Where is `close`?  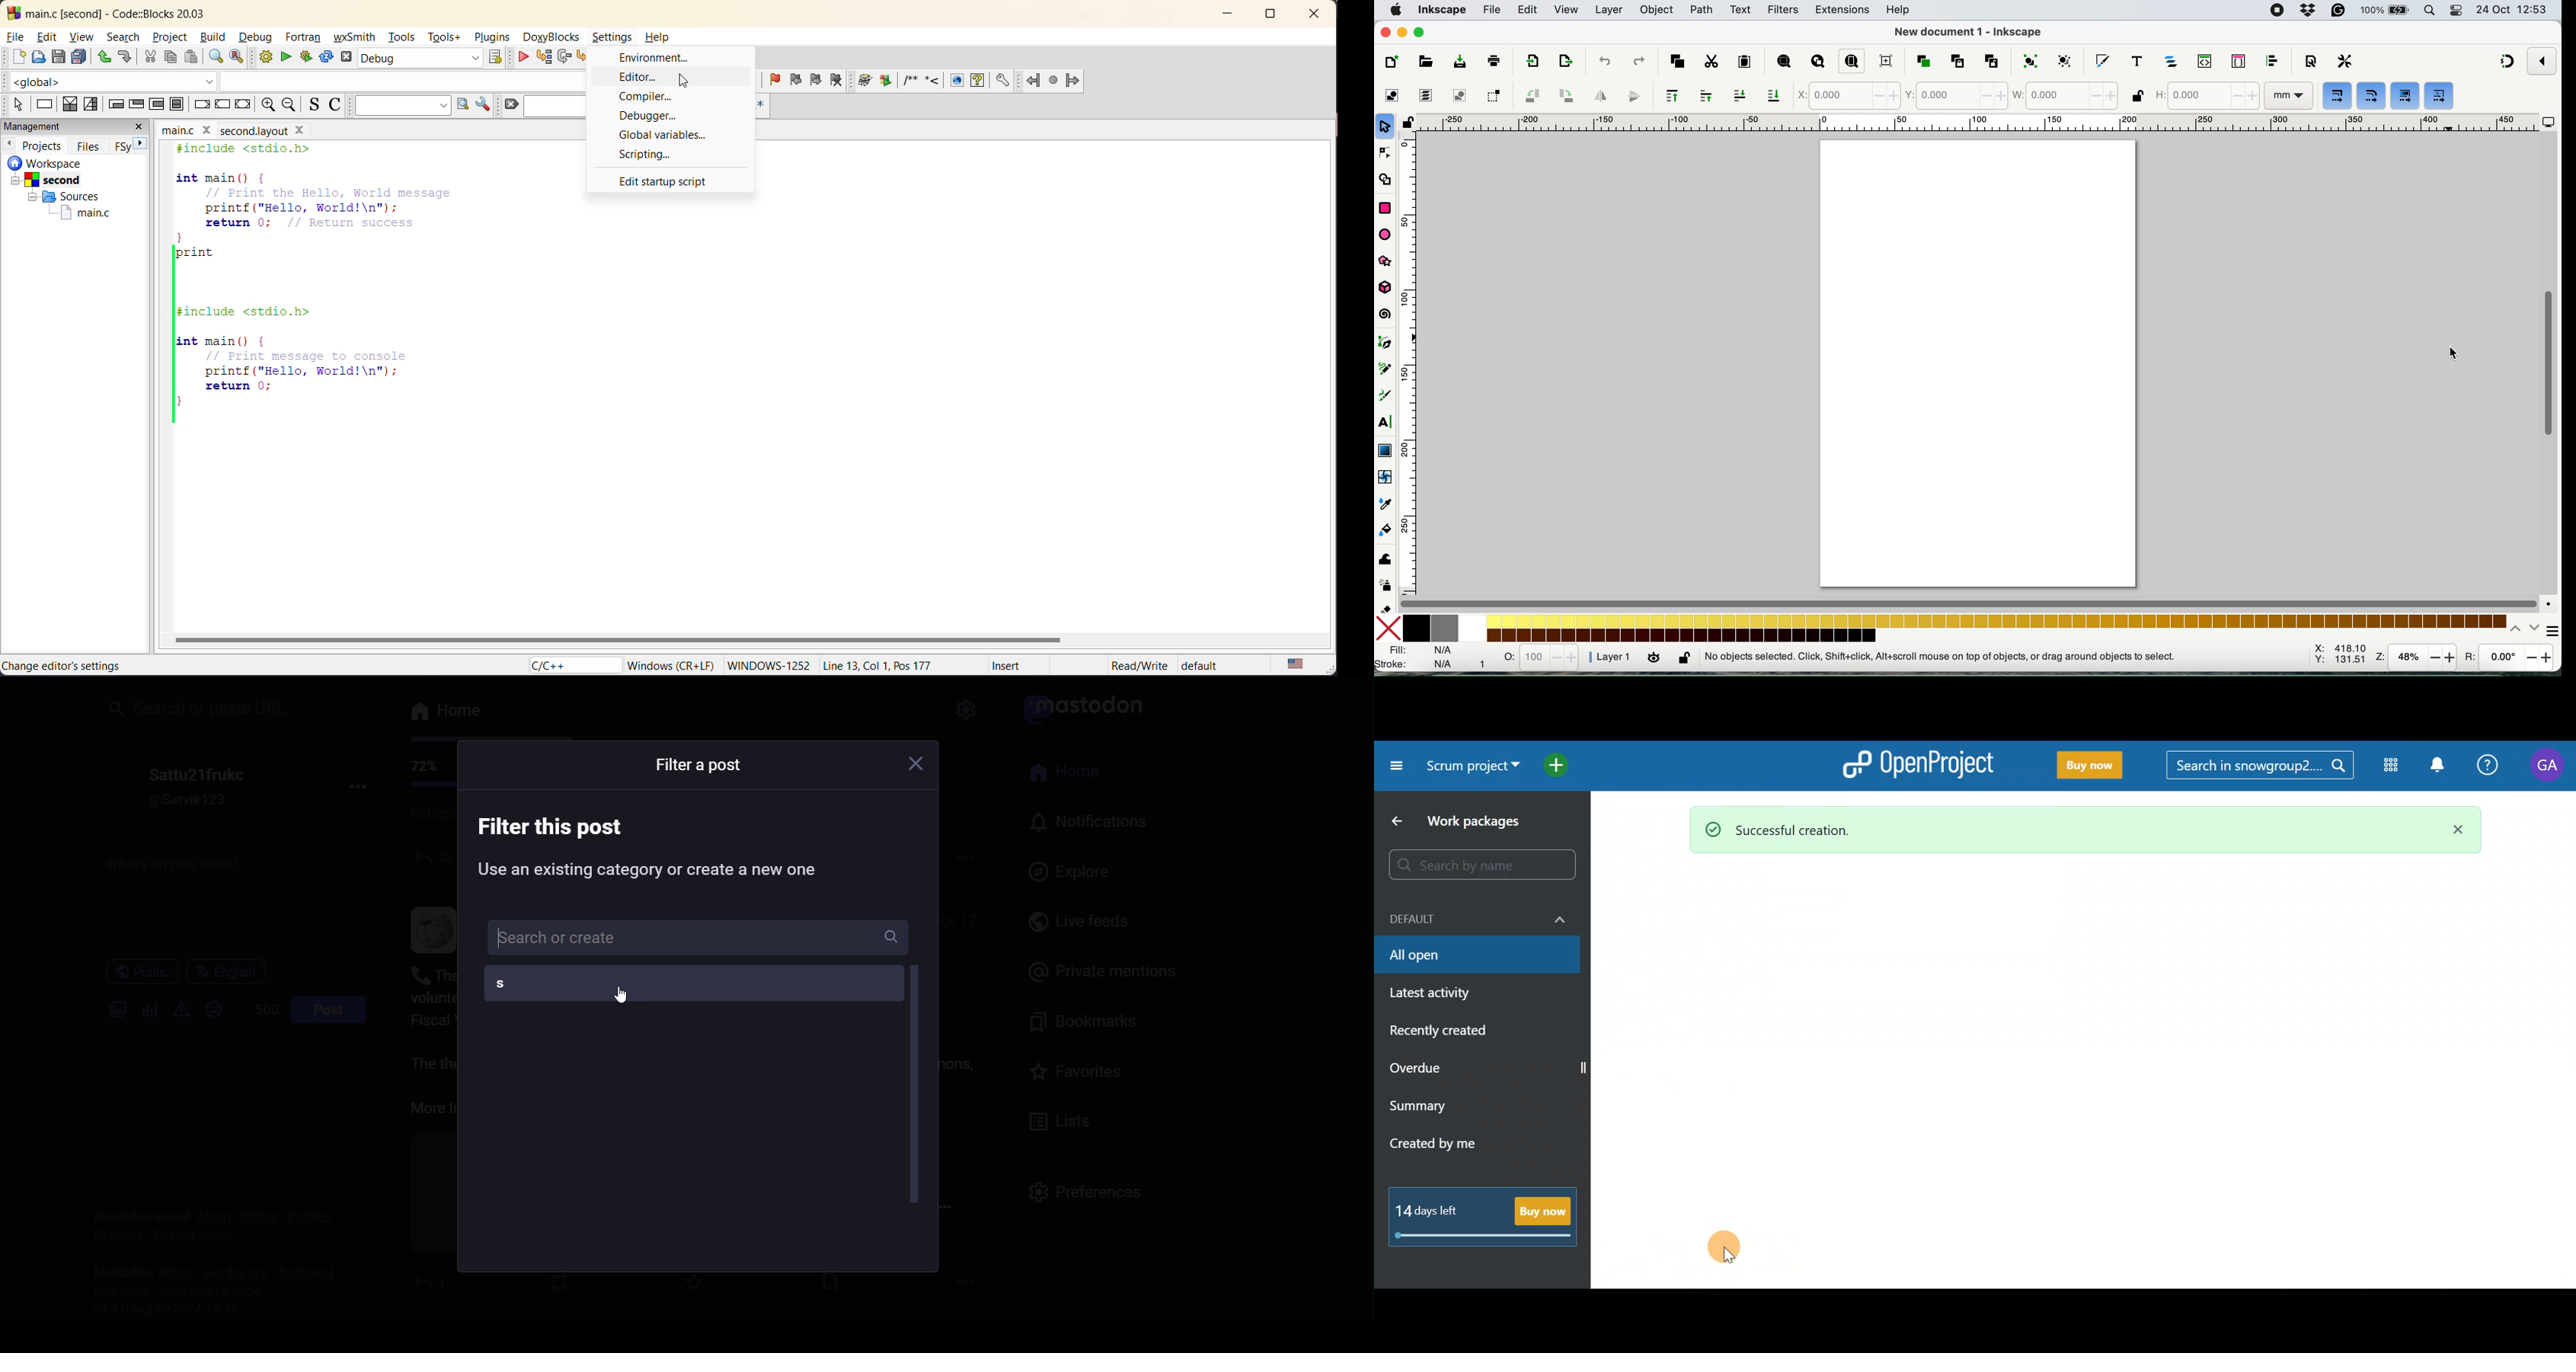
close is located at coordinates (919, 767).